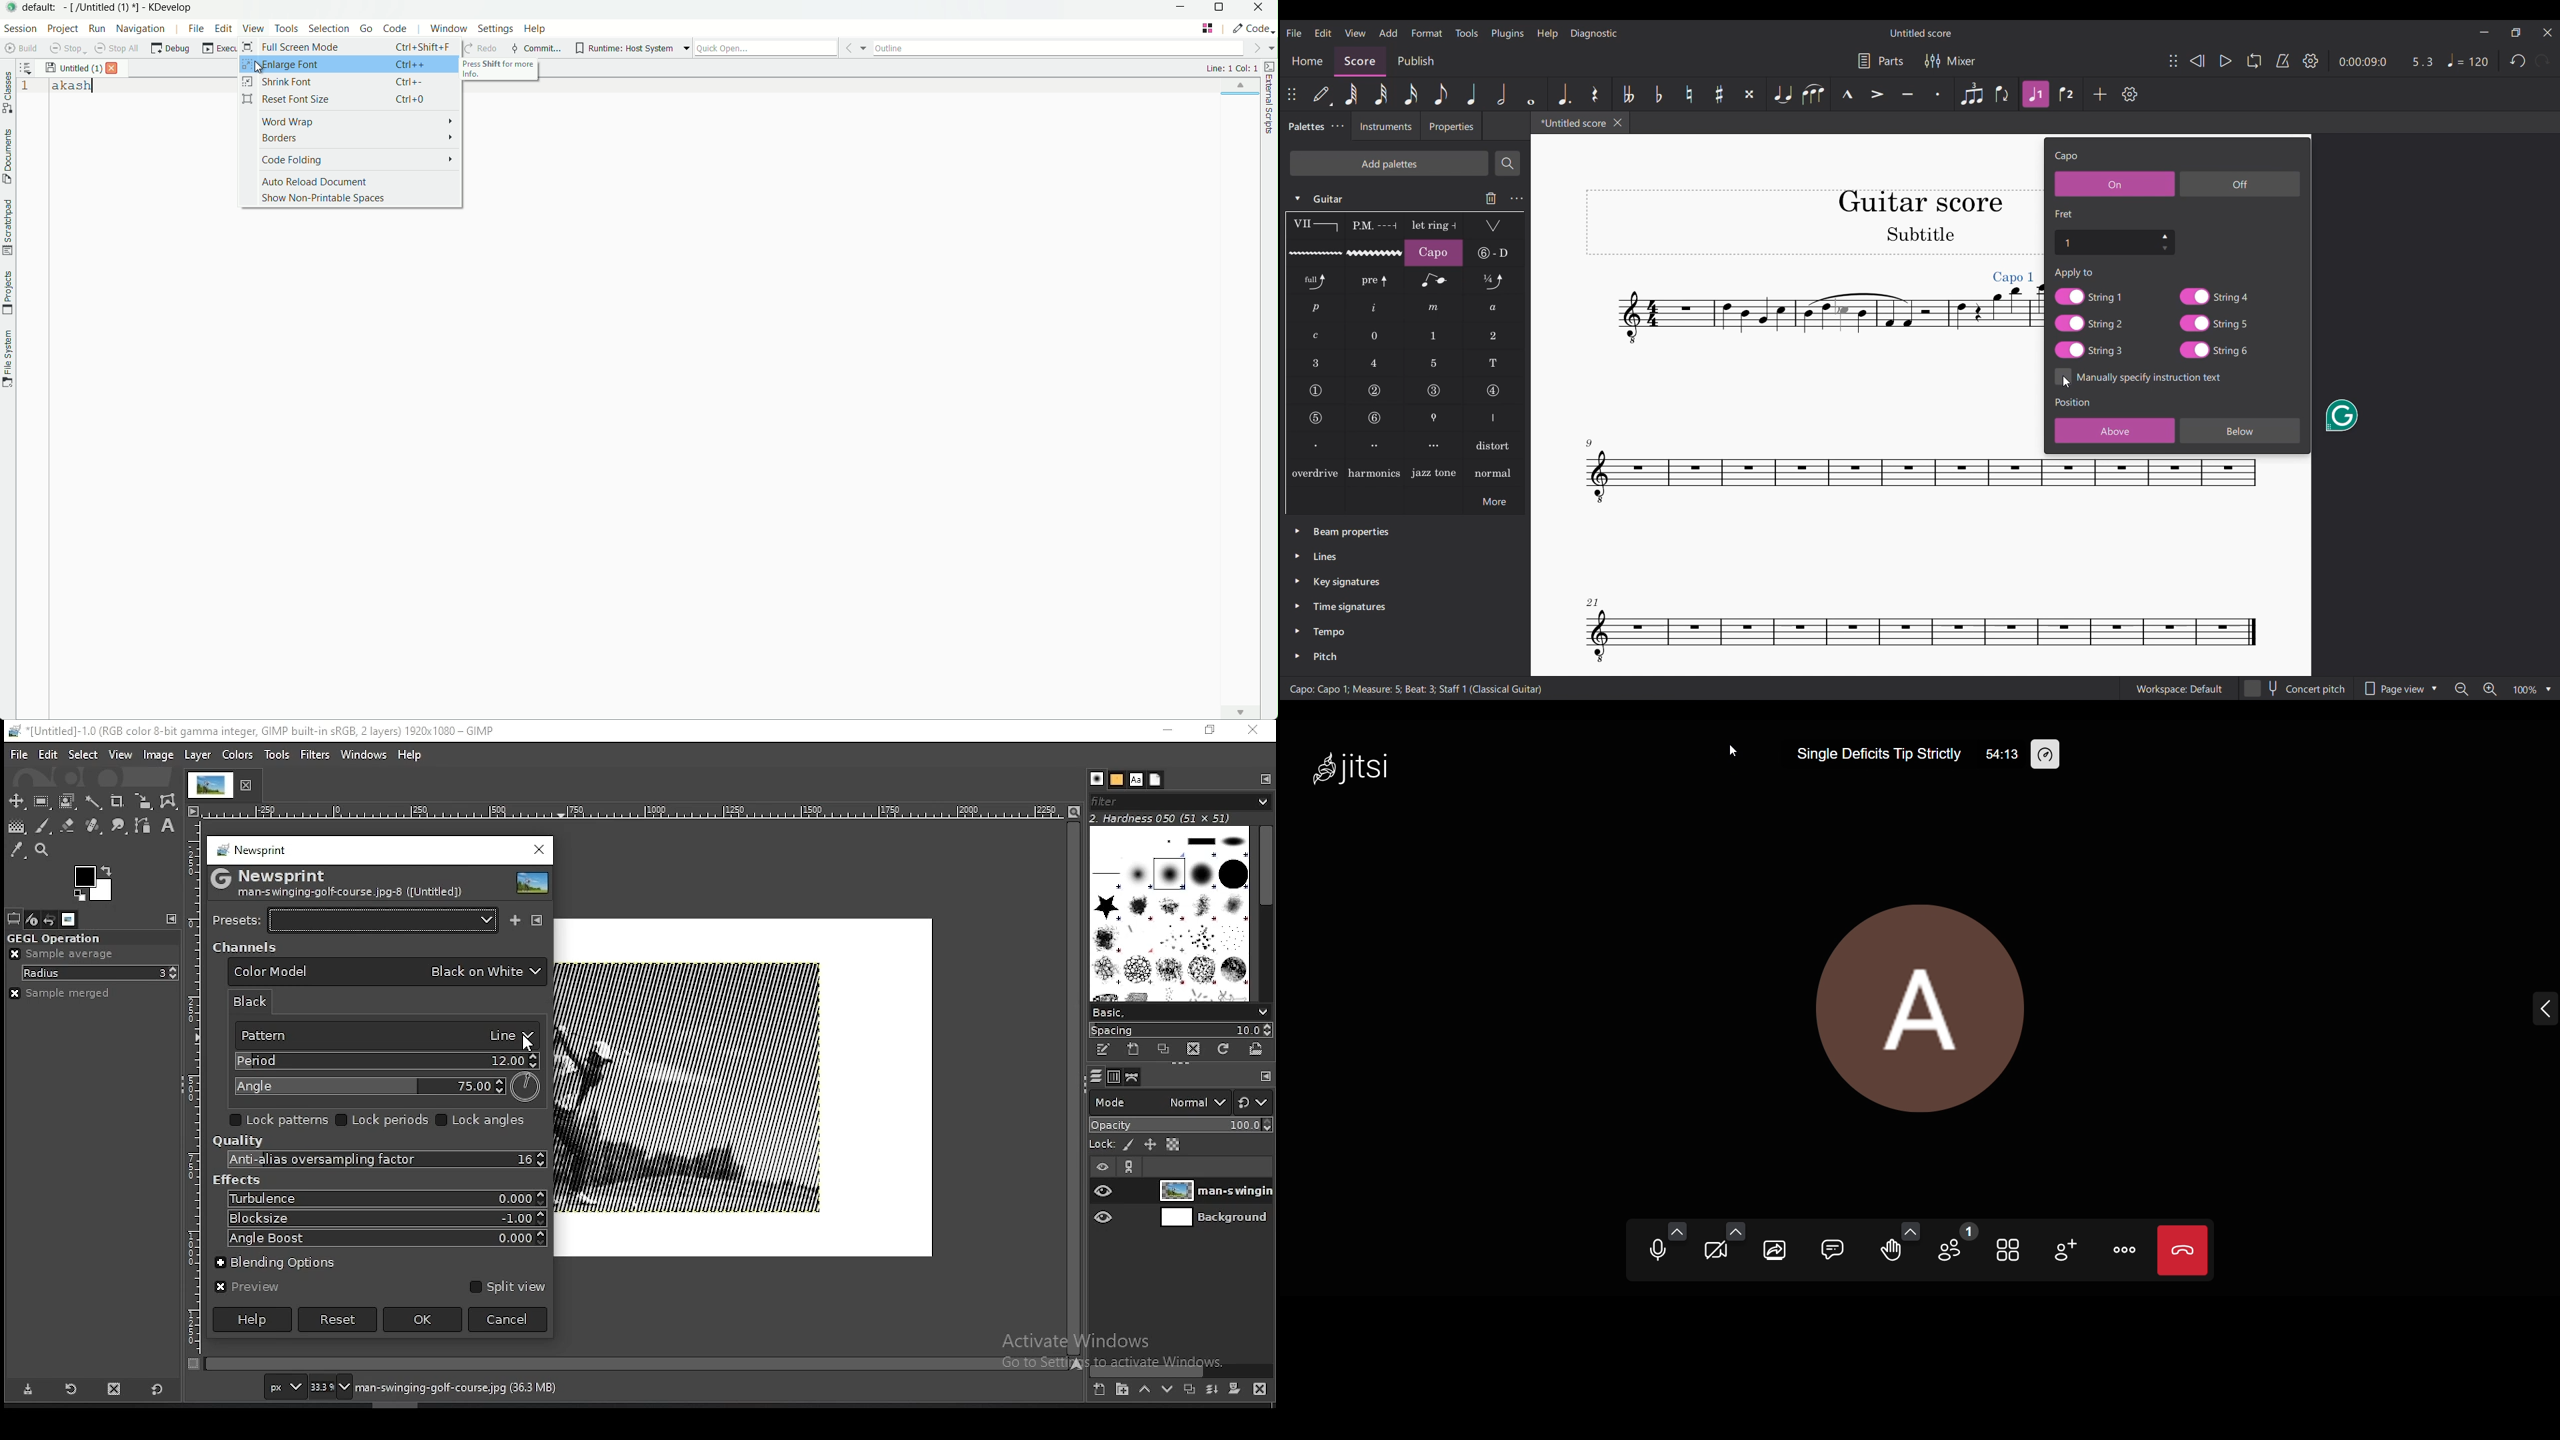  Describe the element at coordinates (1881, 61) in the screenshot. I see `Parts settings` at that location.